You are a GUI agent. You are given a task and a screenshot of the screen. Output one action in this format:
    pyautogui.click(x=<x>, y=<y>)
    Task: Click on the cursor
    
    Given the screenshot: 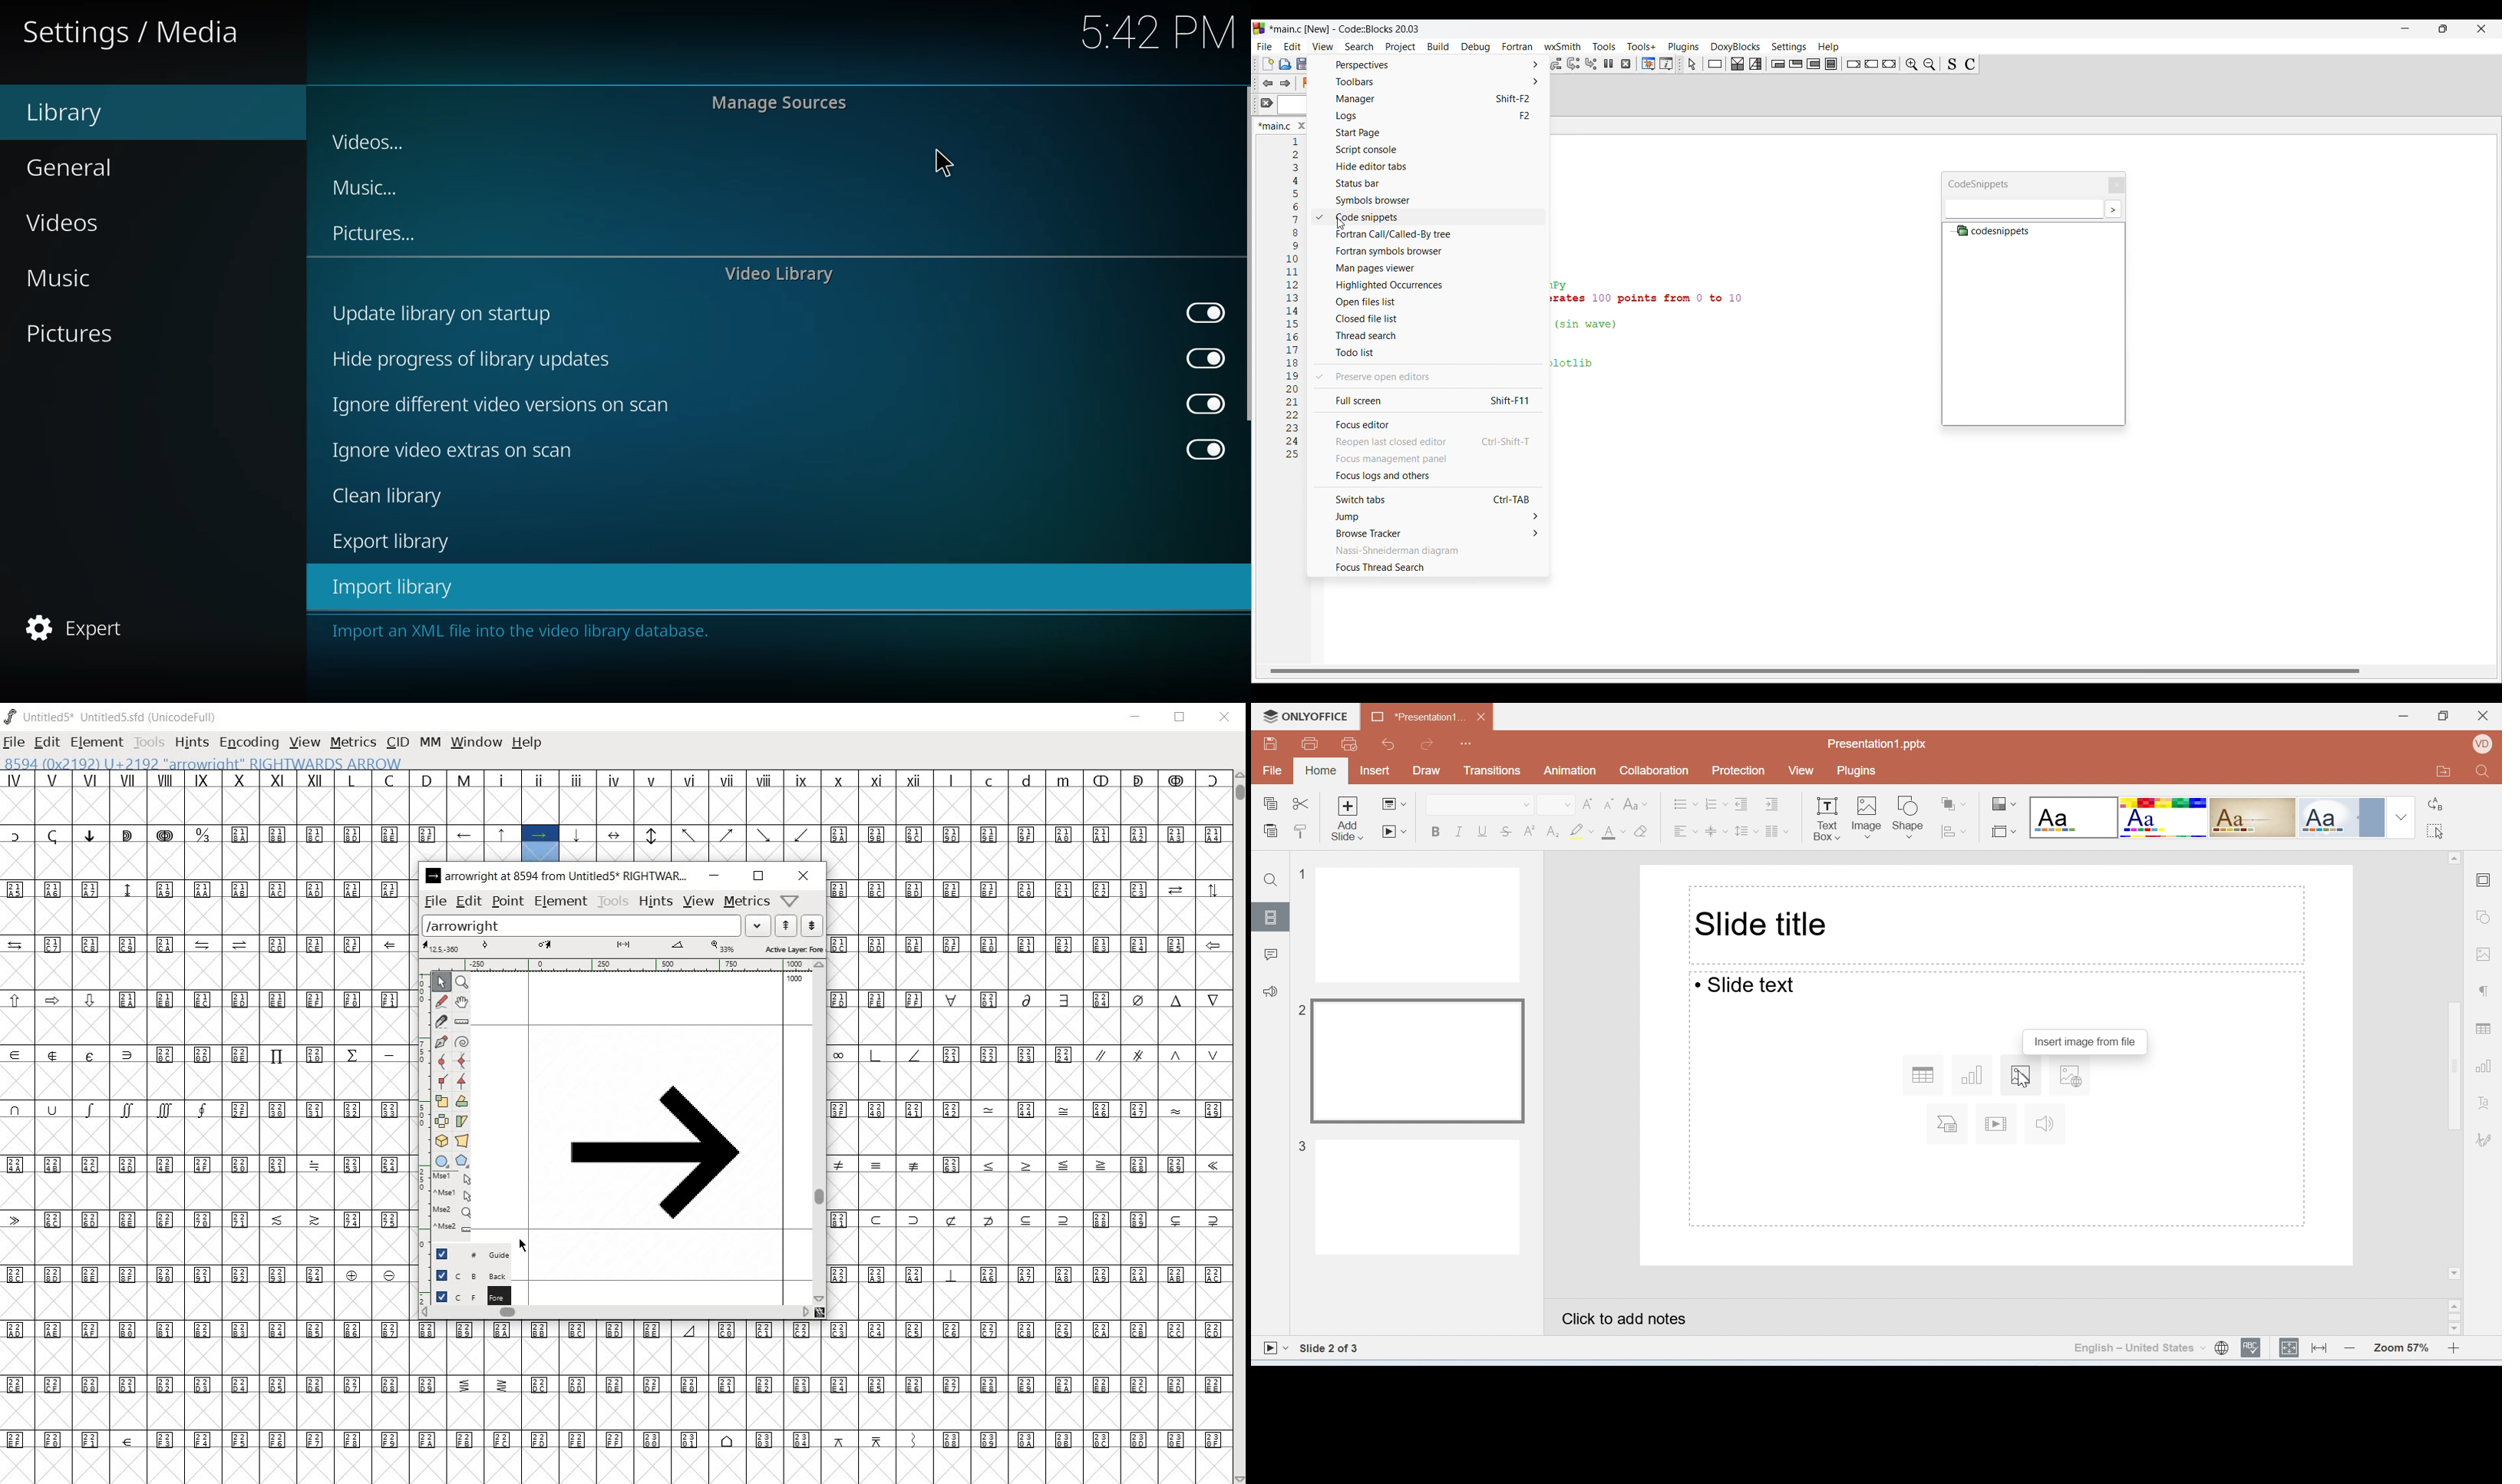 What is the action you would take?
    pyautogui.click(x=945, y=164)
    